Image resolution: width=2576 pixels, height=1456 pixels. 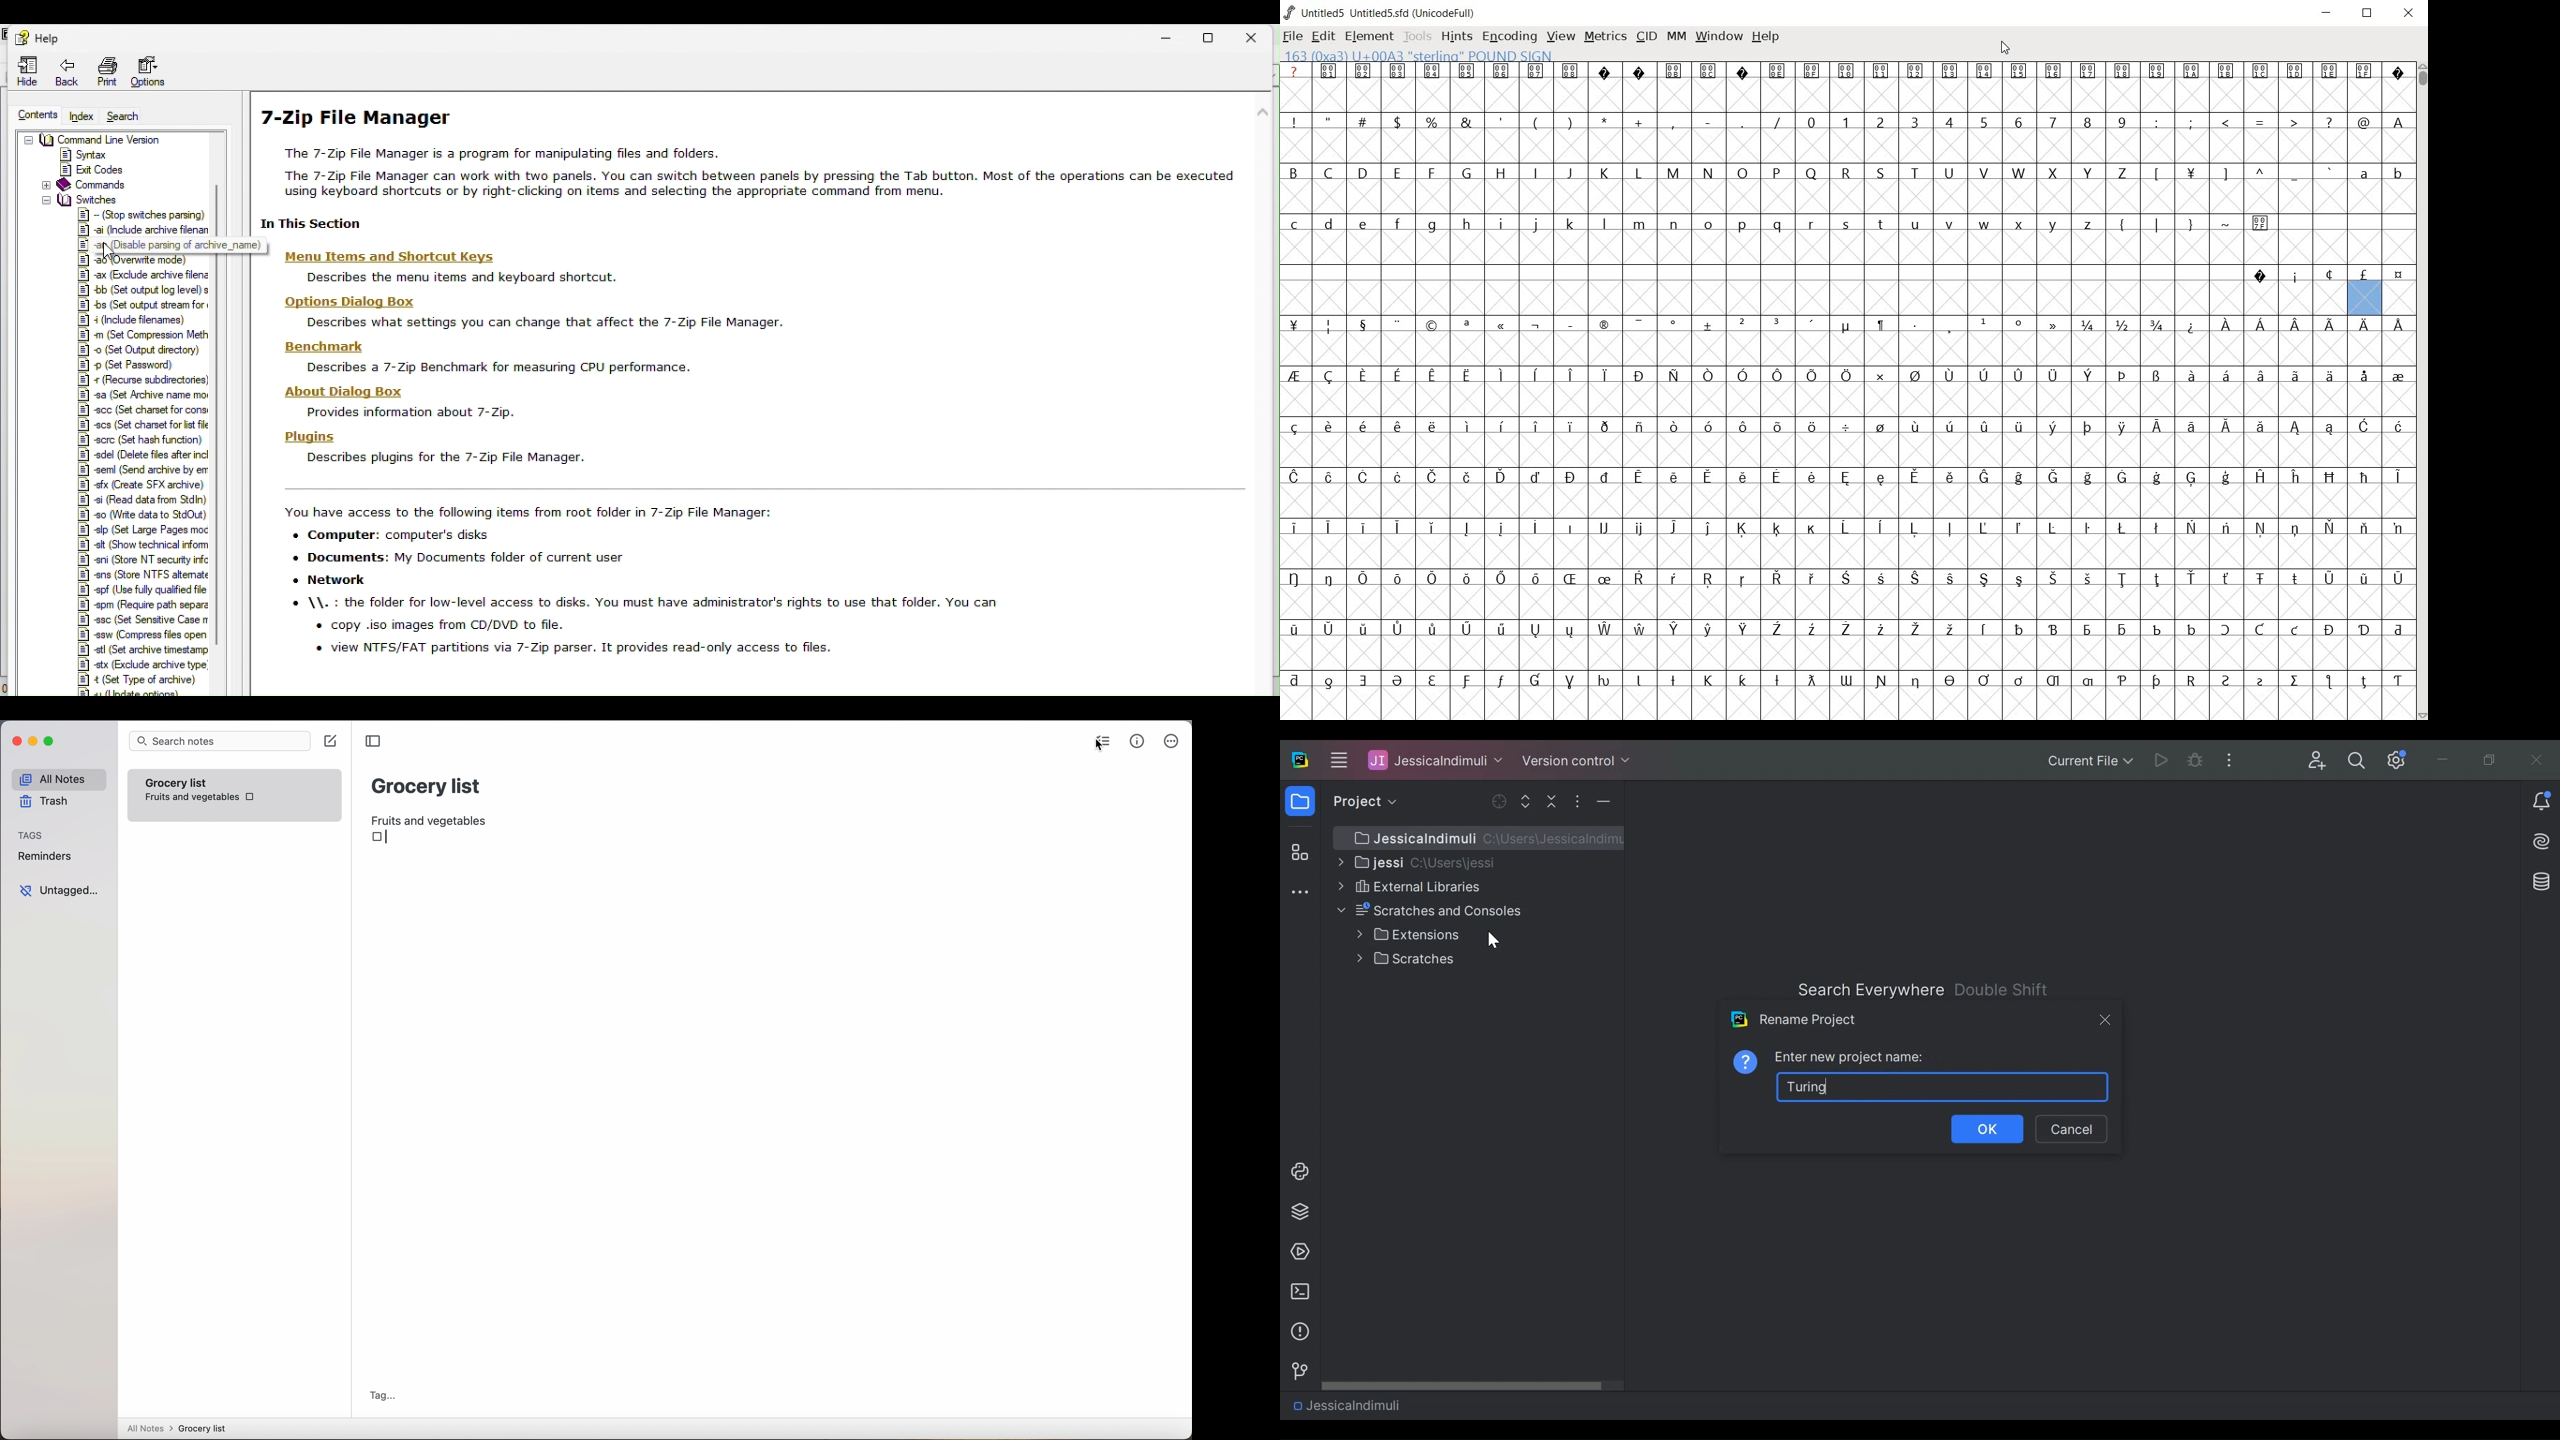 What do you see at coordinates (355, 301) in the screenshot?
I see `Hons Dis` at bounding box center [355, 301].